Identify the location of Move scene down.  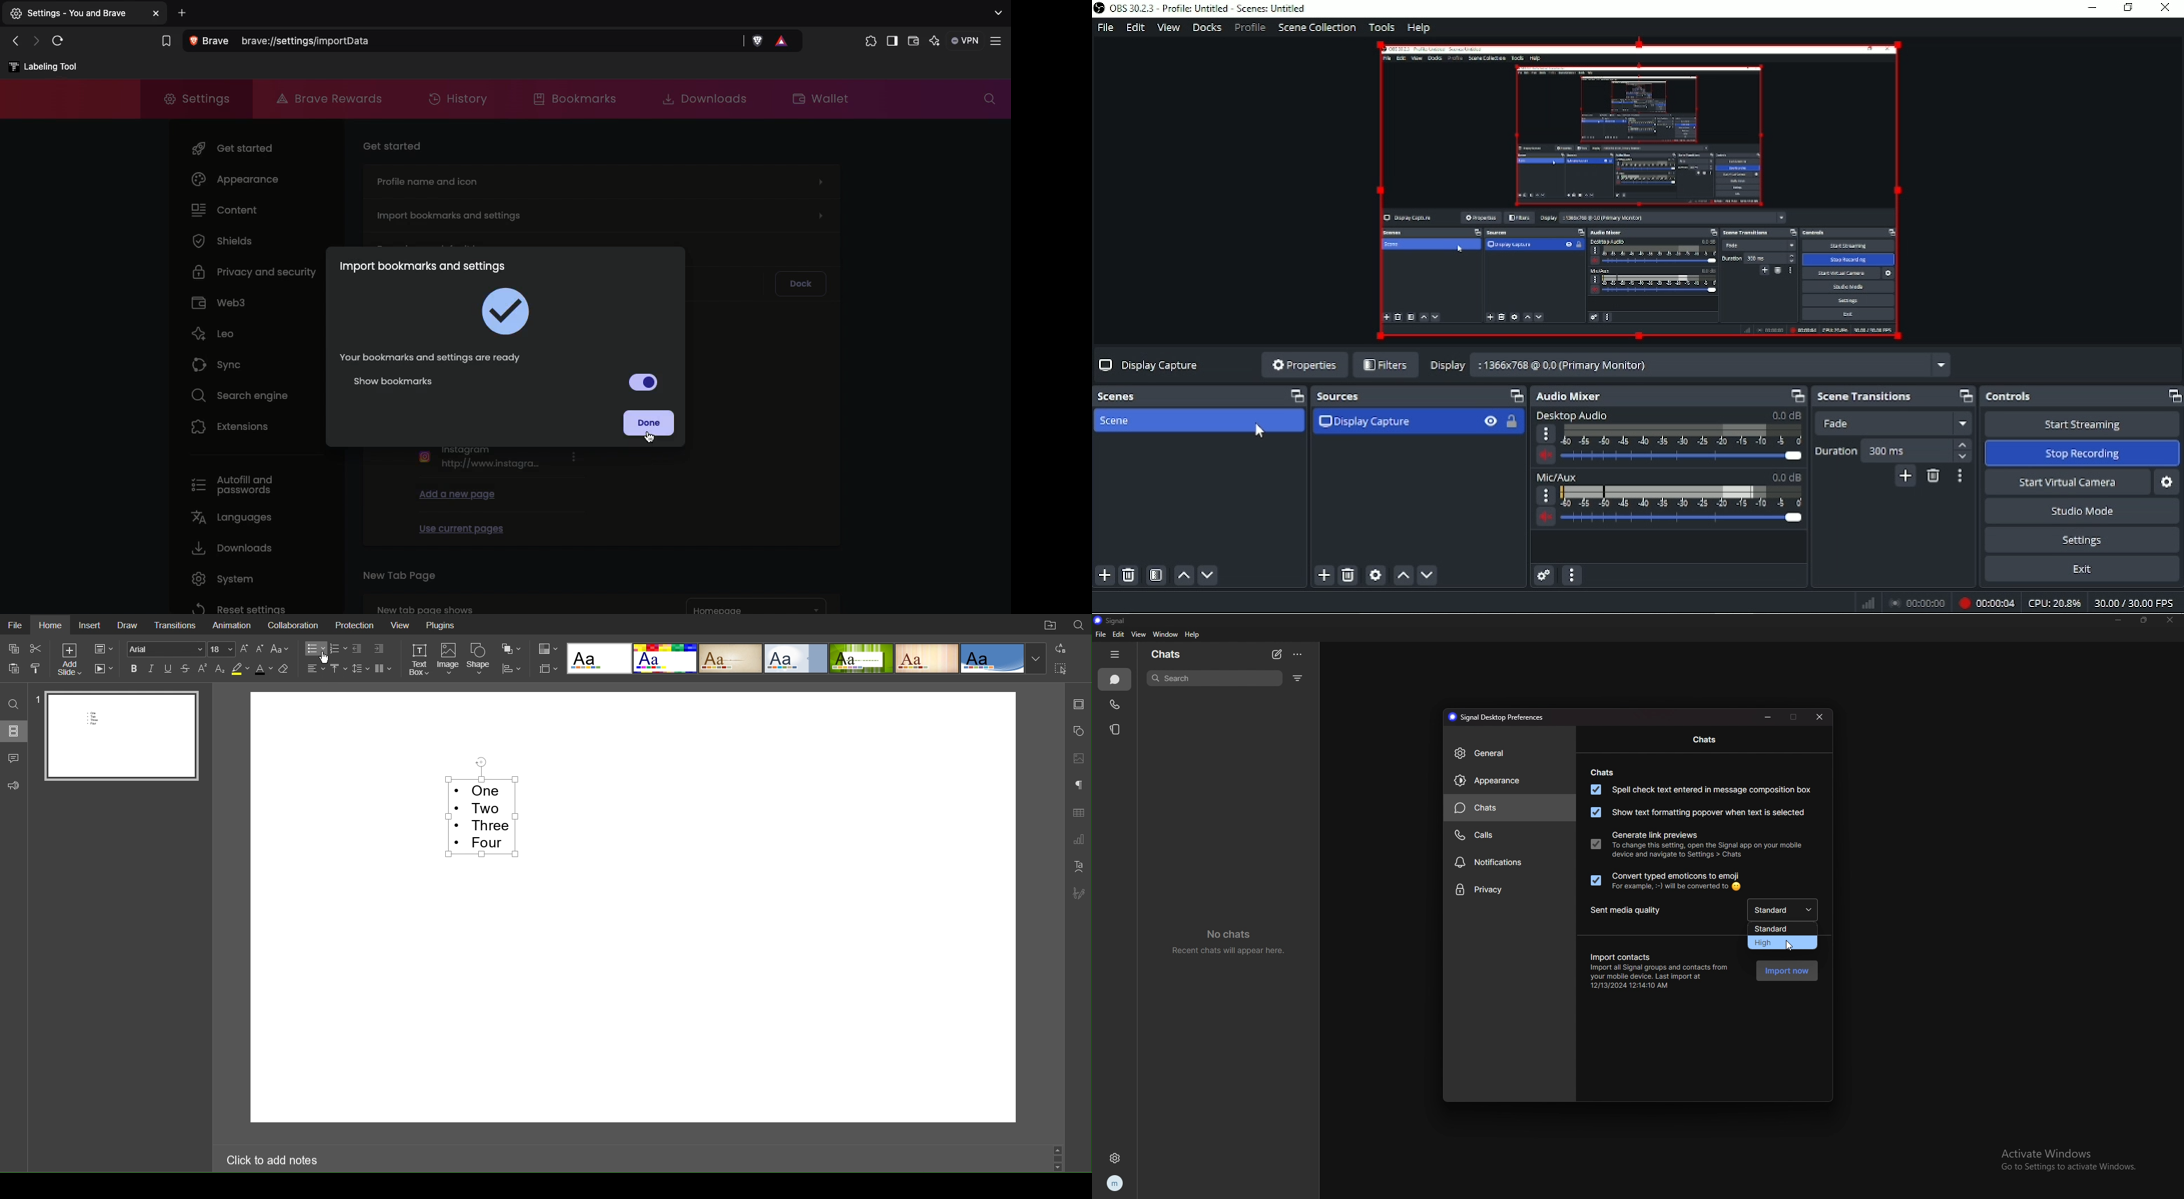
(1209, 575).